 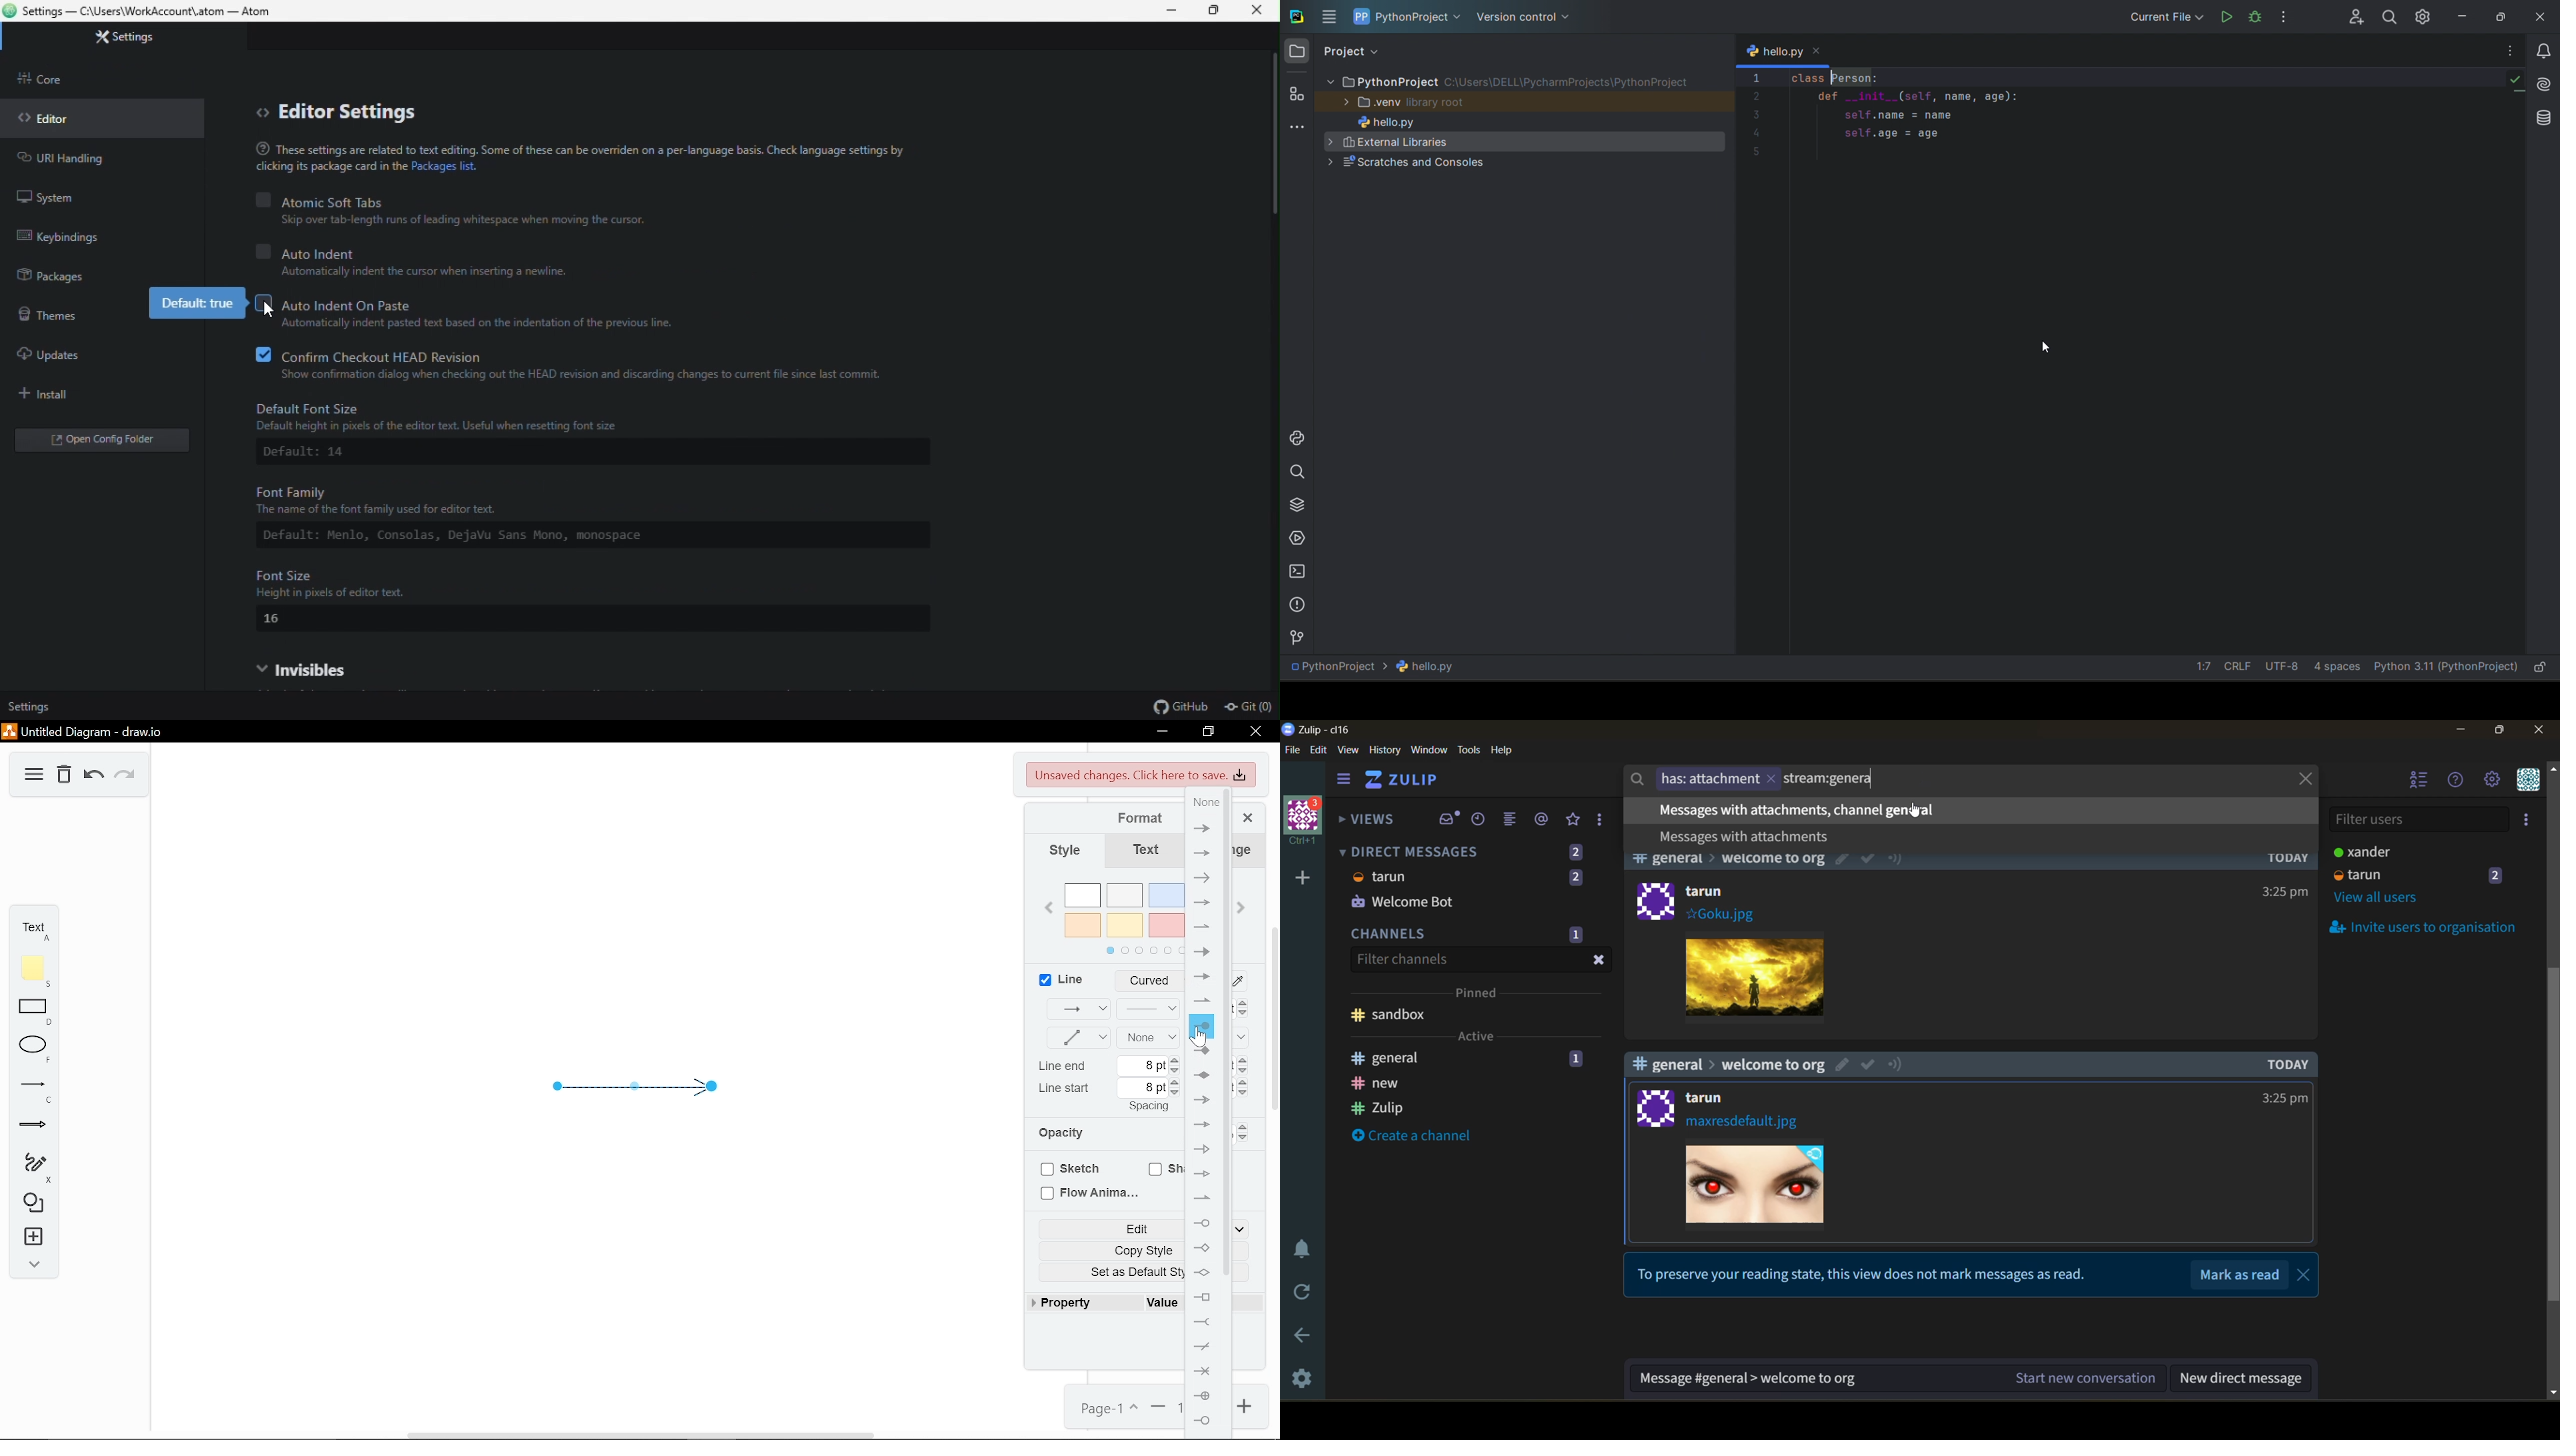 What do you see at coordinates (2544, 85) in the screenshot?
I see `ai assistant` at bounding box center [2544, 85].